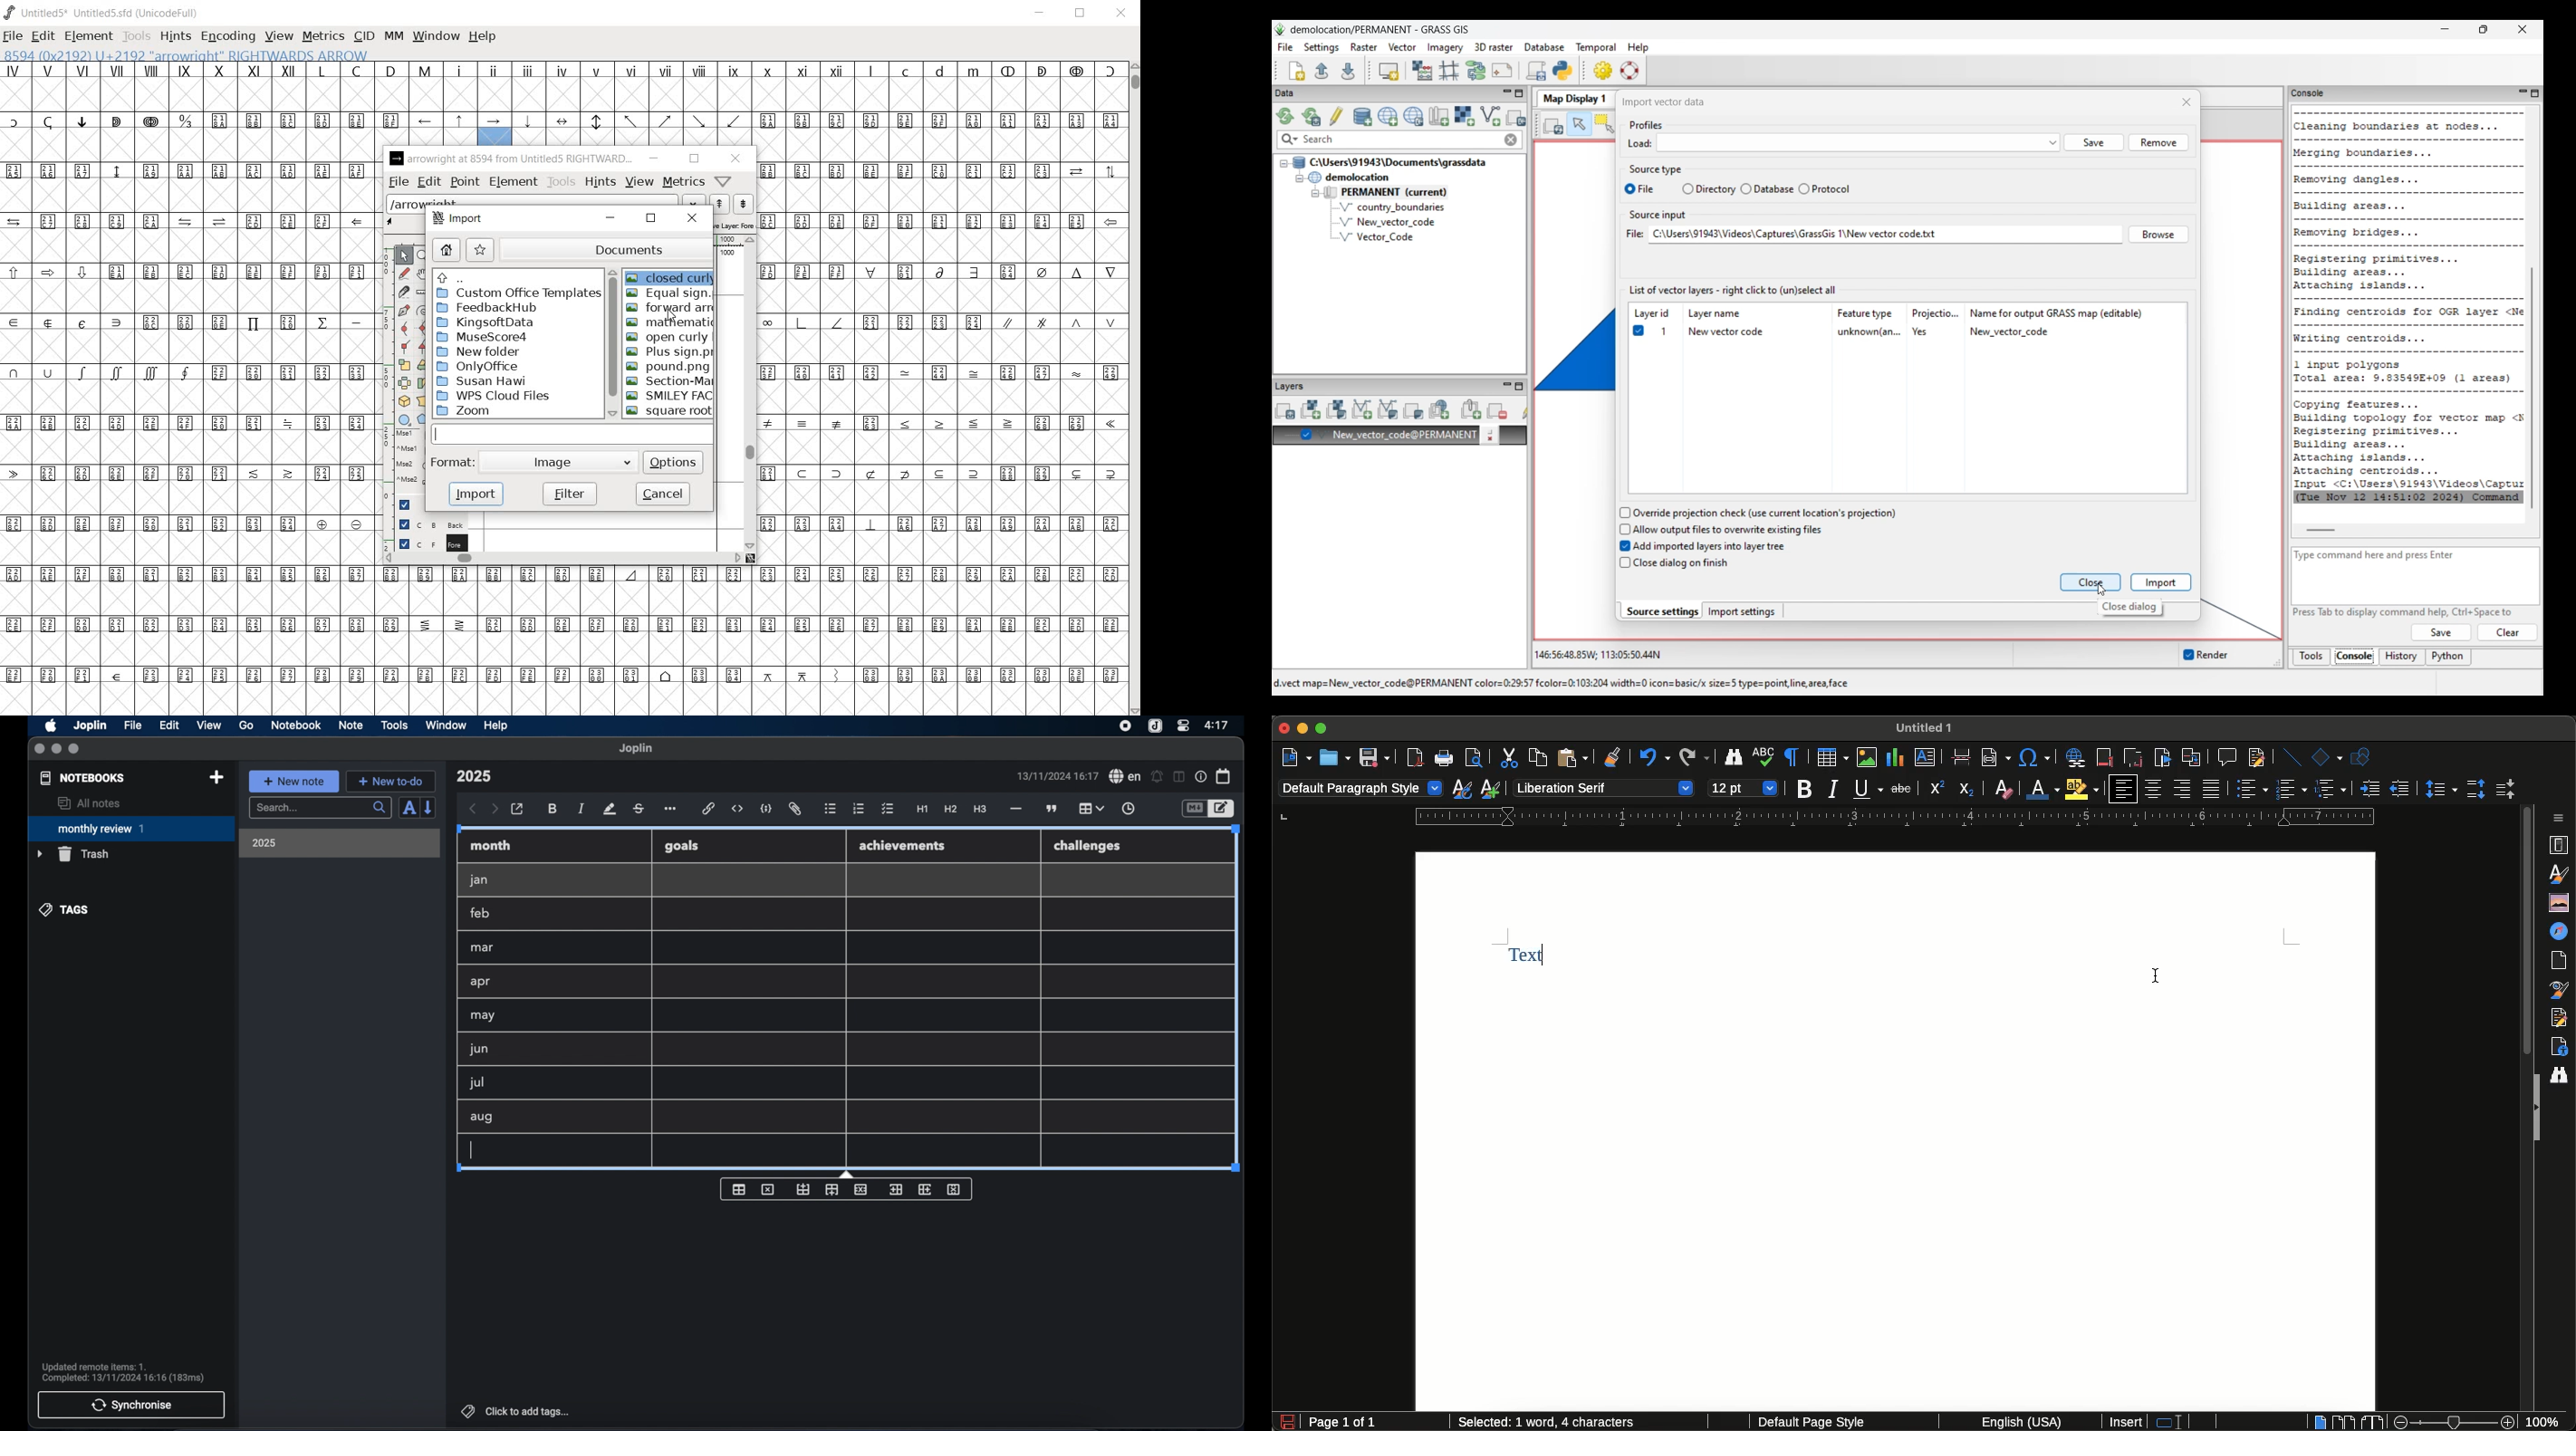 The height and width of the screenshot is (1456, 2576). What do you see at coordinates (1089, 847) in the screenshot?
I see `challenges` at bounding box center [1089, 847].